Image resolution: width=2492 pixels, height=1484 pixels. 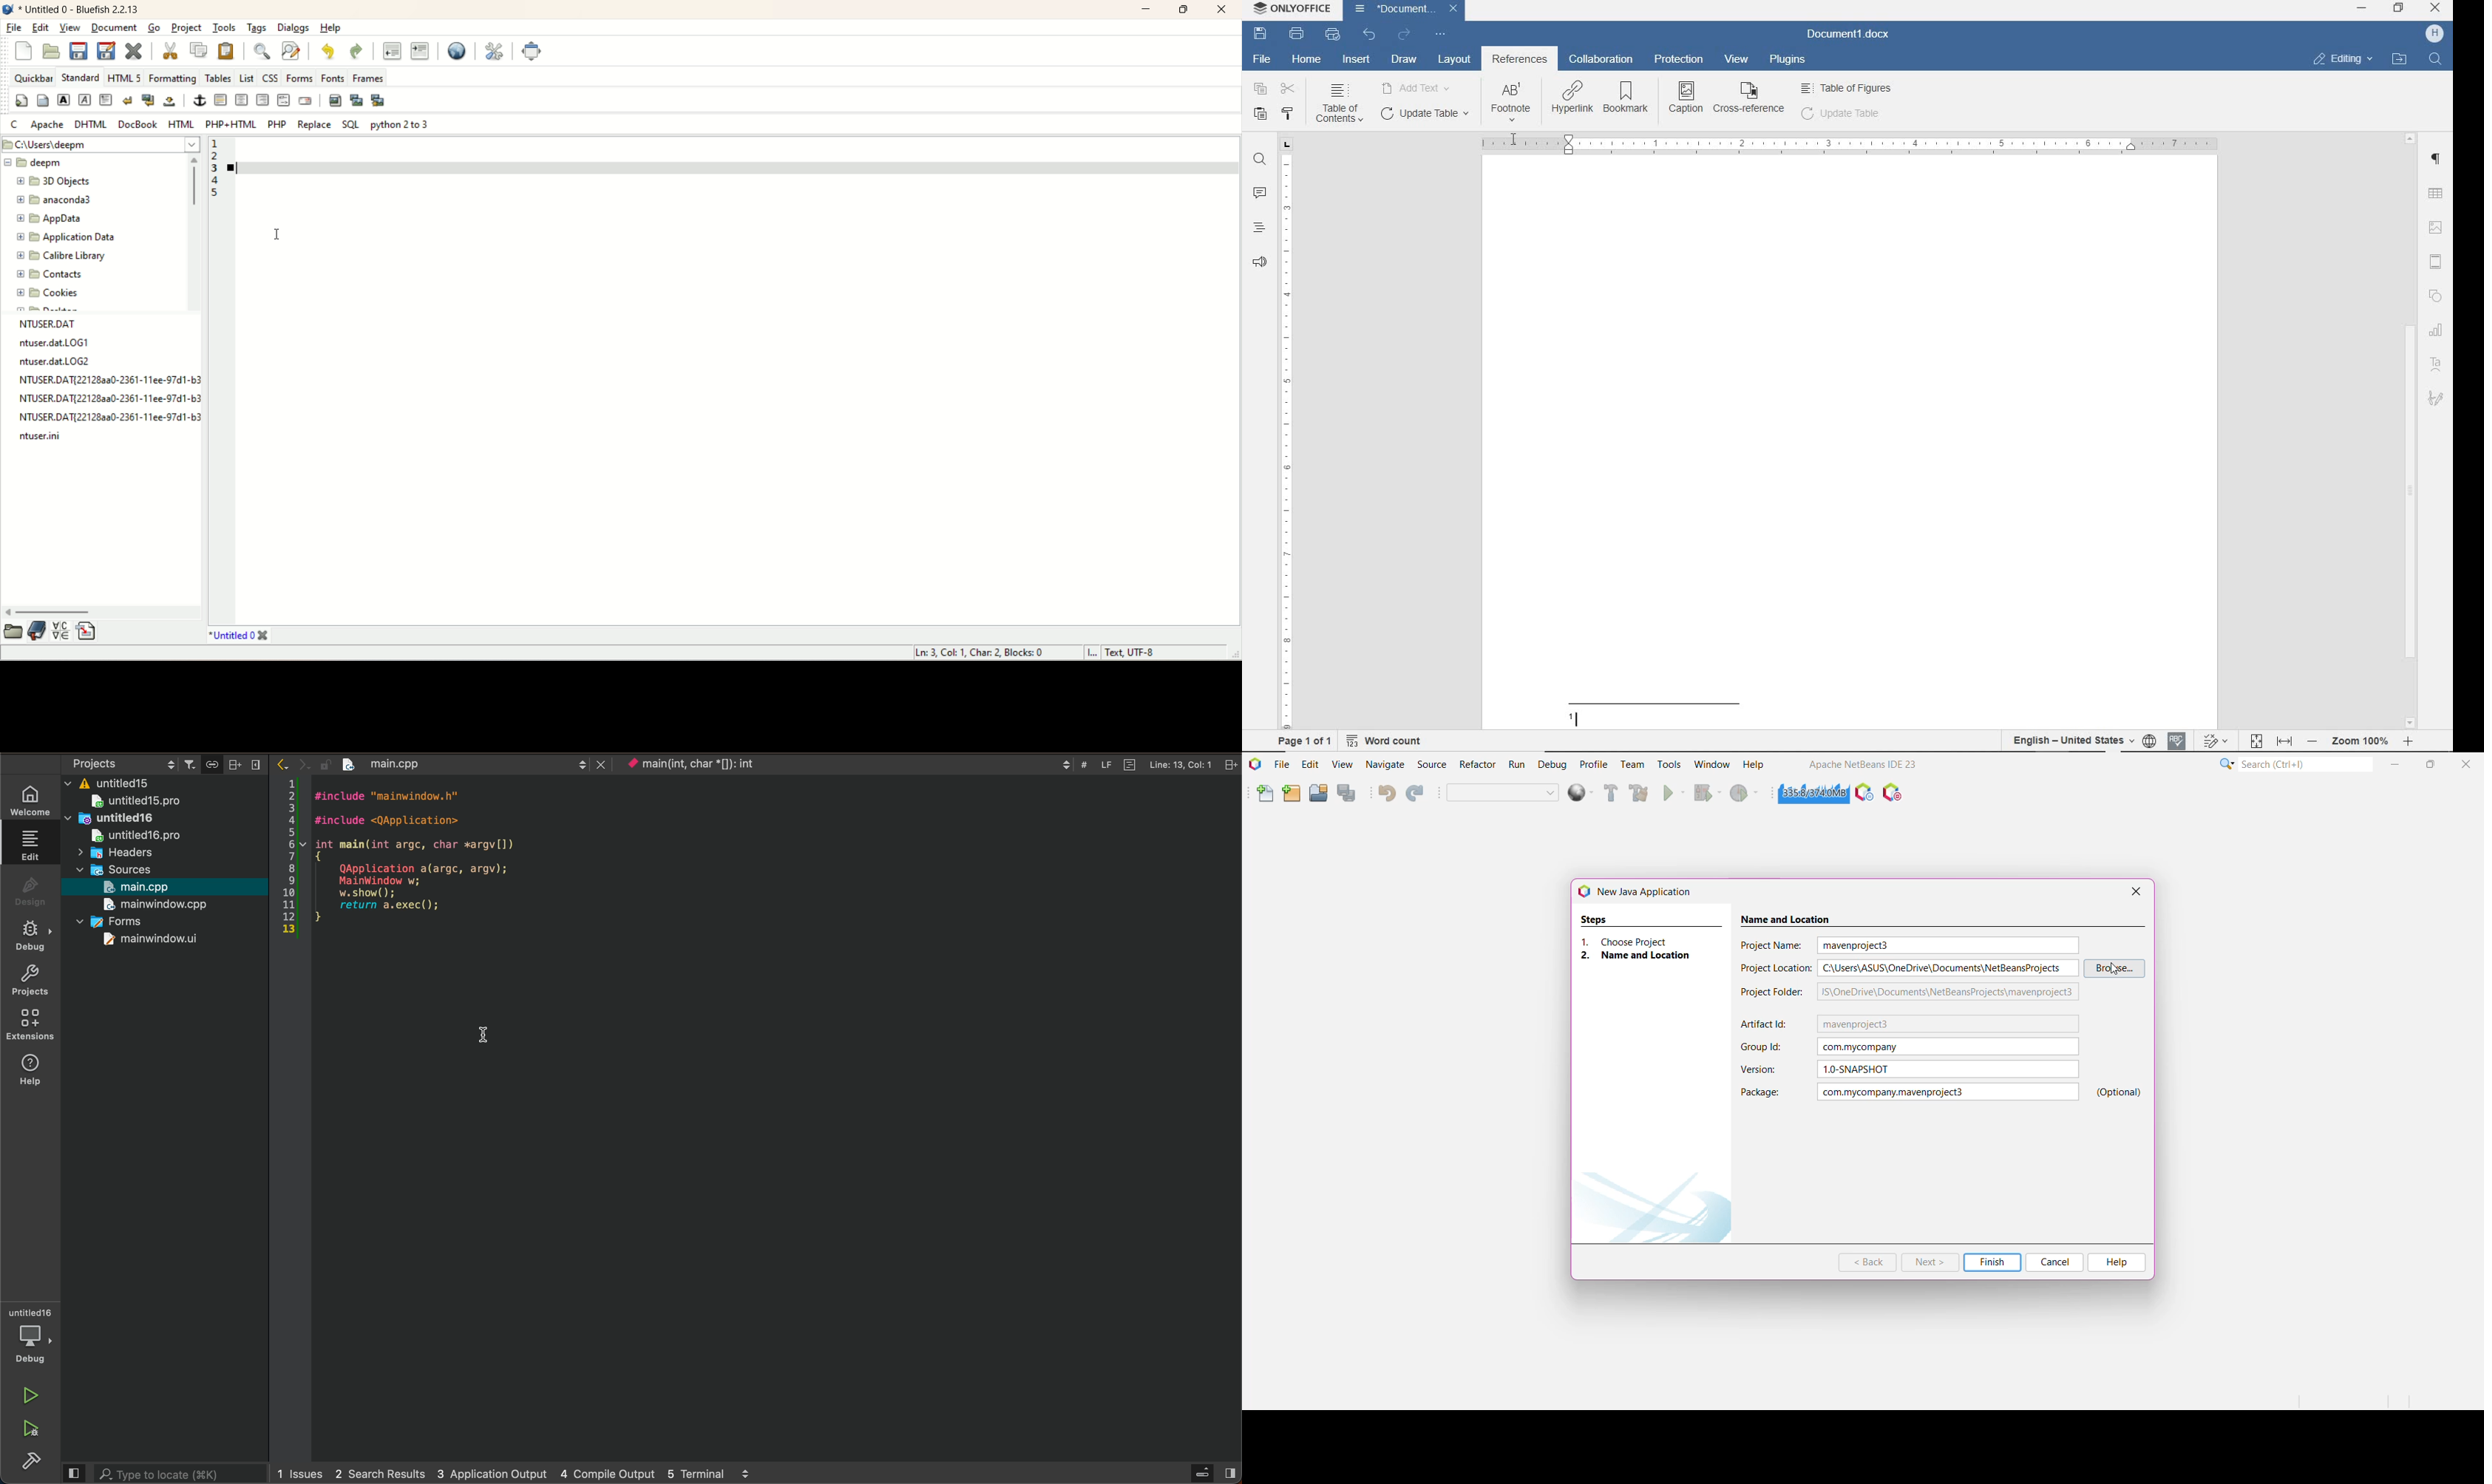 I want to click on fit to width, so click(x=2287, y=742).